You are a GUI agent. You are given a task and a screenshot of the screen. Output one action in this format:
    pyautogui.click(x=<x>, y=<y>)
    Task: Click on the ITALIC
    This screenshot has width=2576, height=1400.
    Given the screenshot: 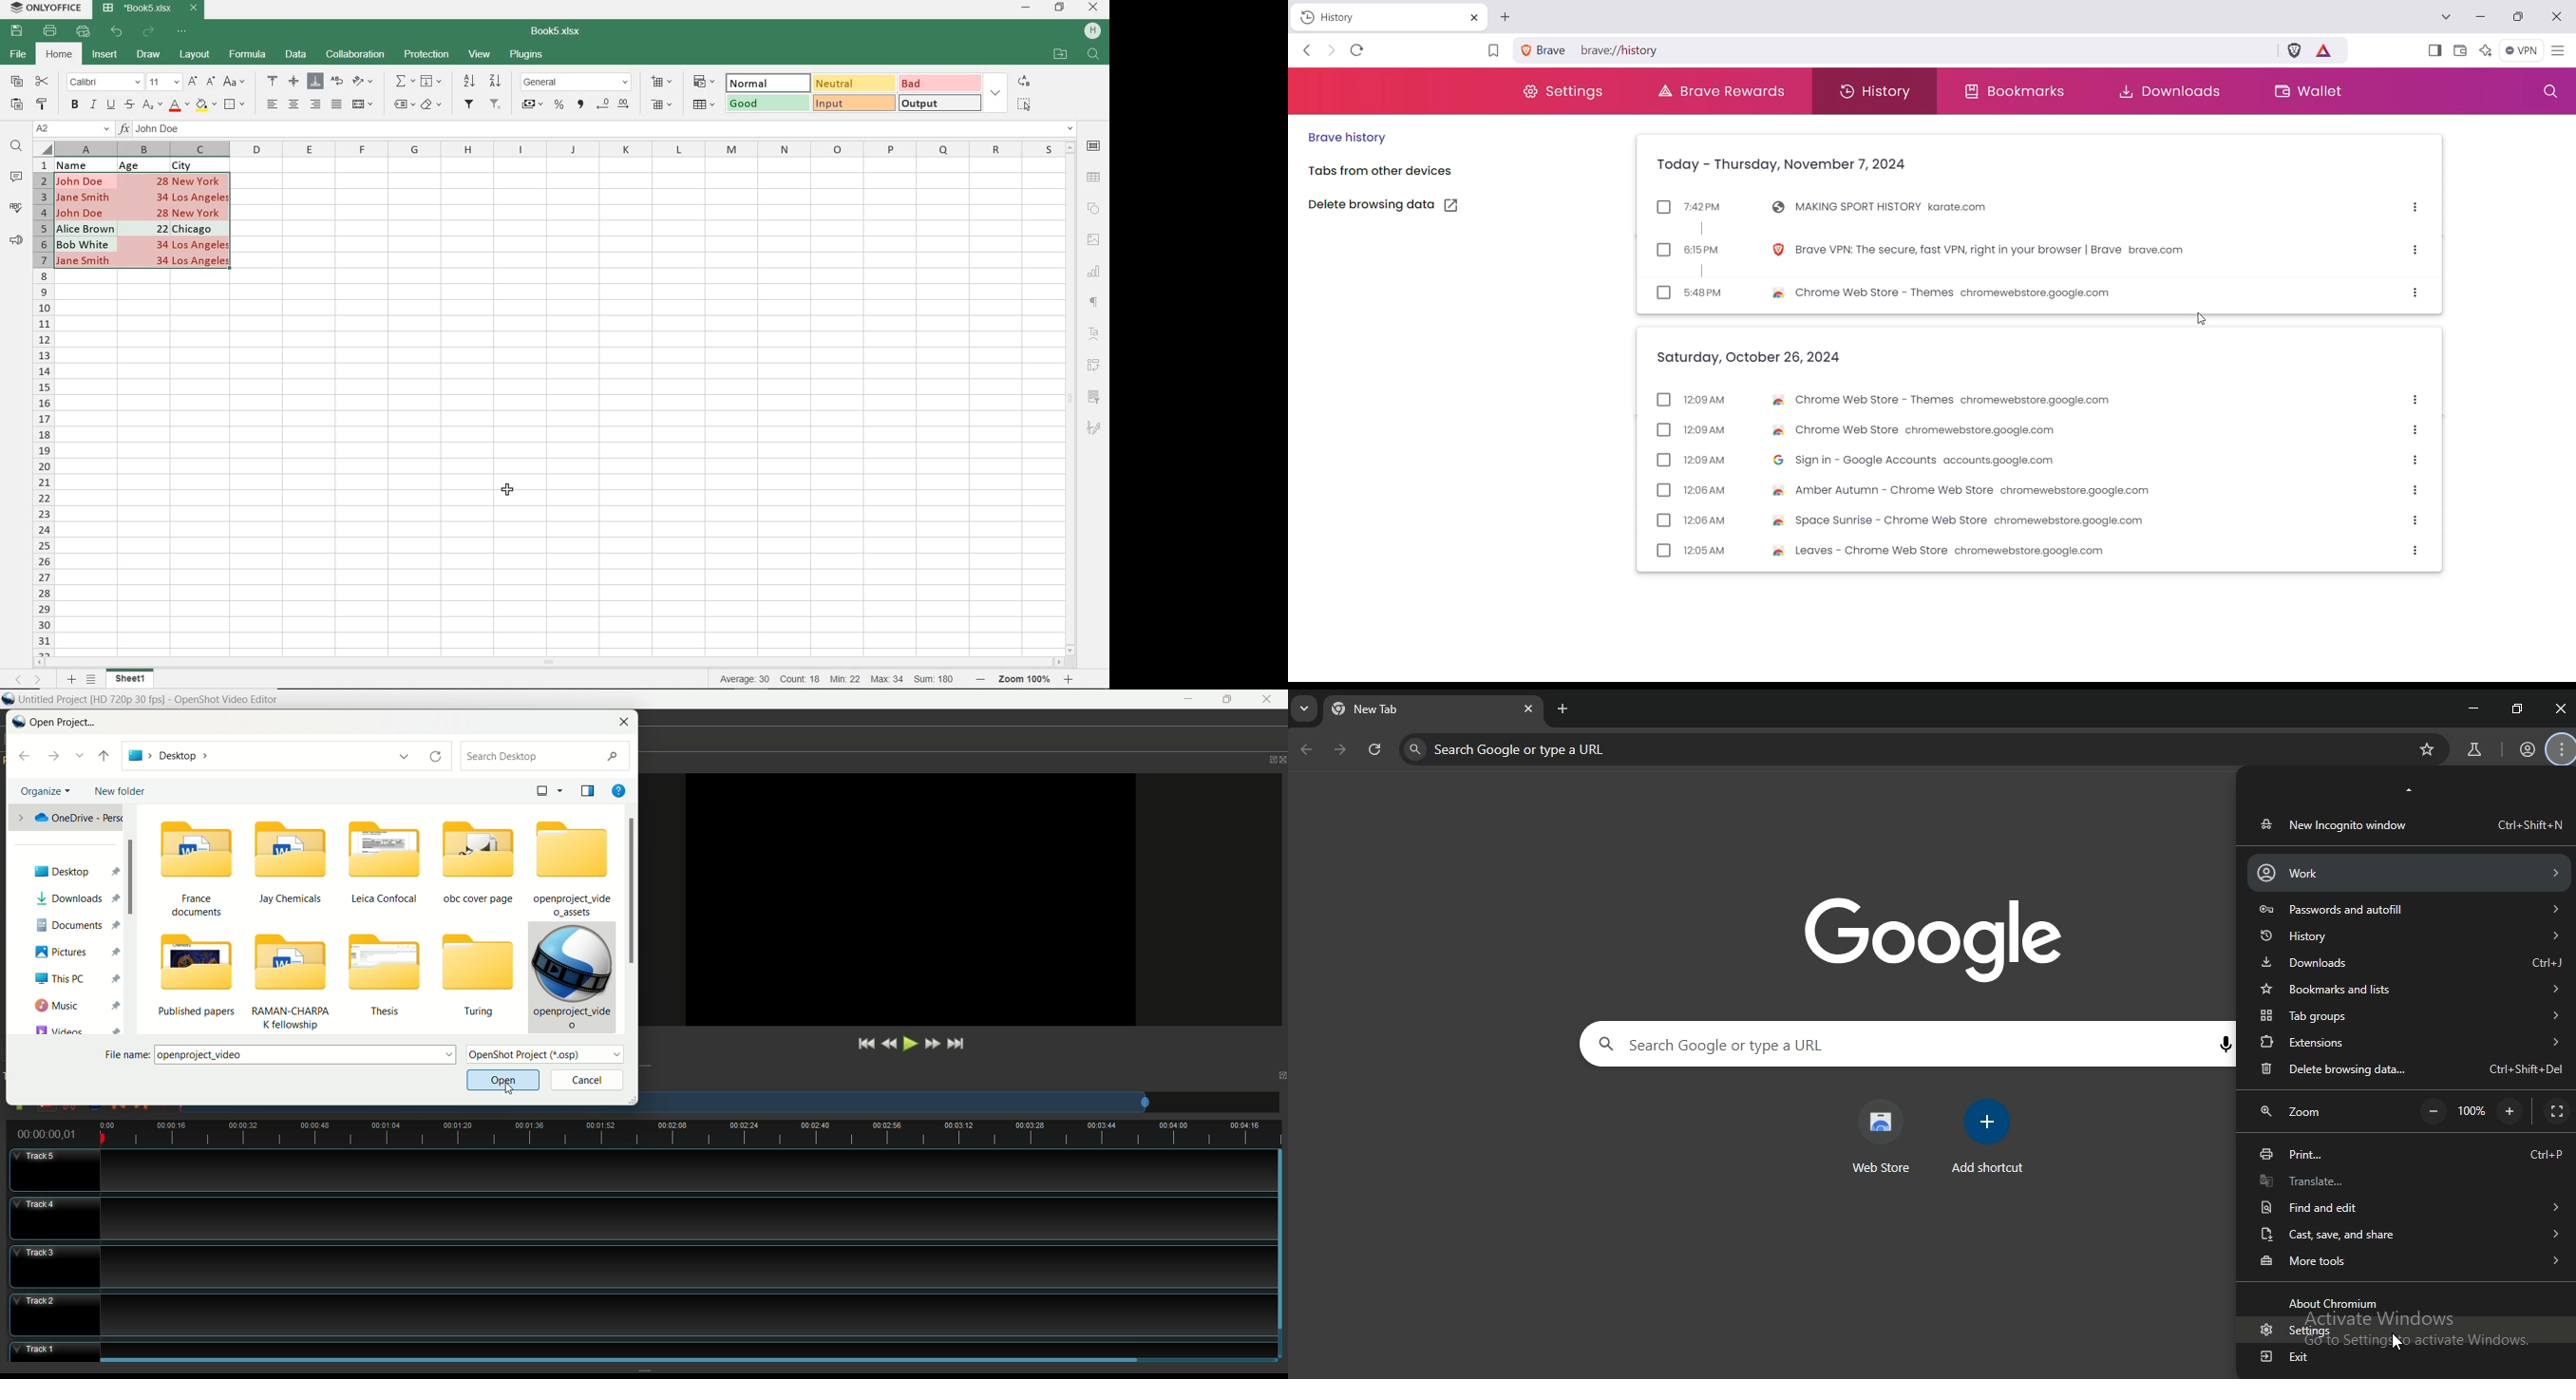 What is the action you would take?
    pyautogui.click(x=92, y=104)
    